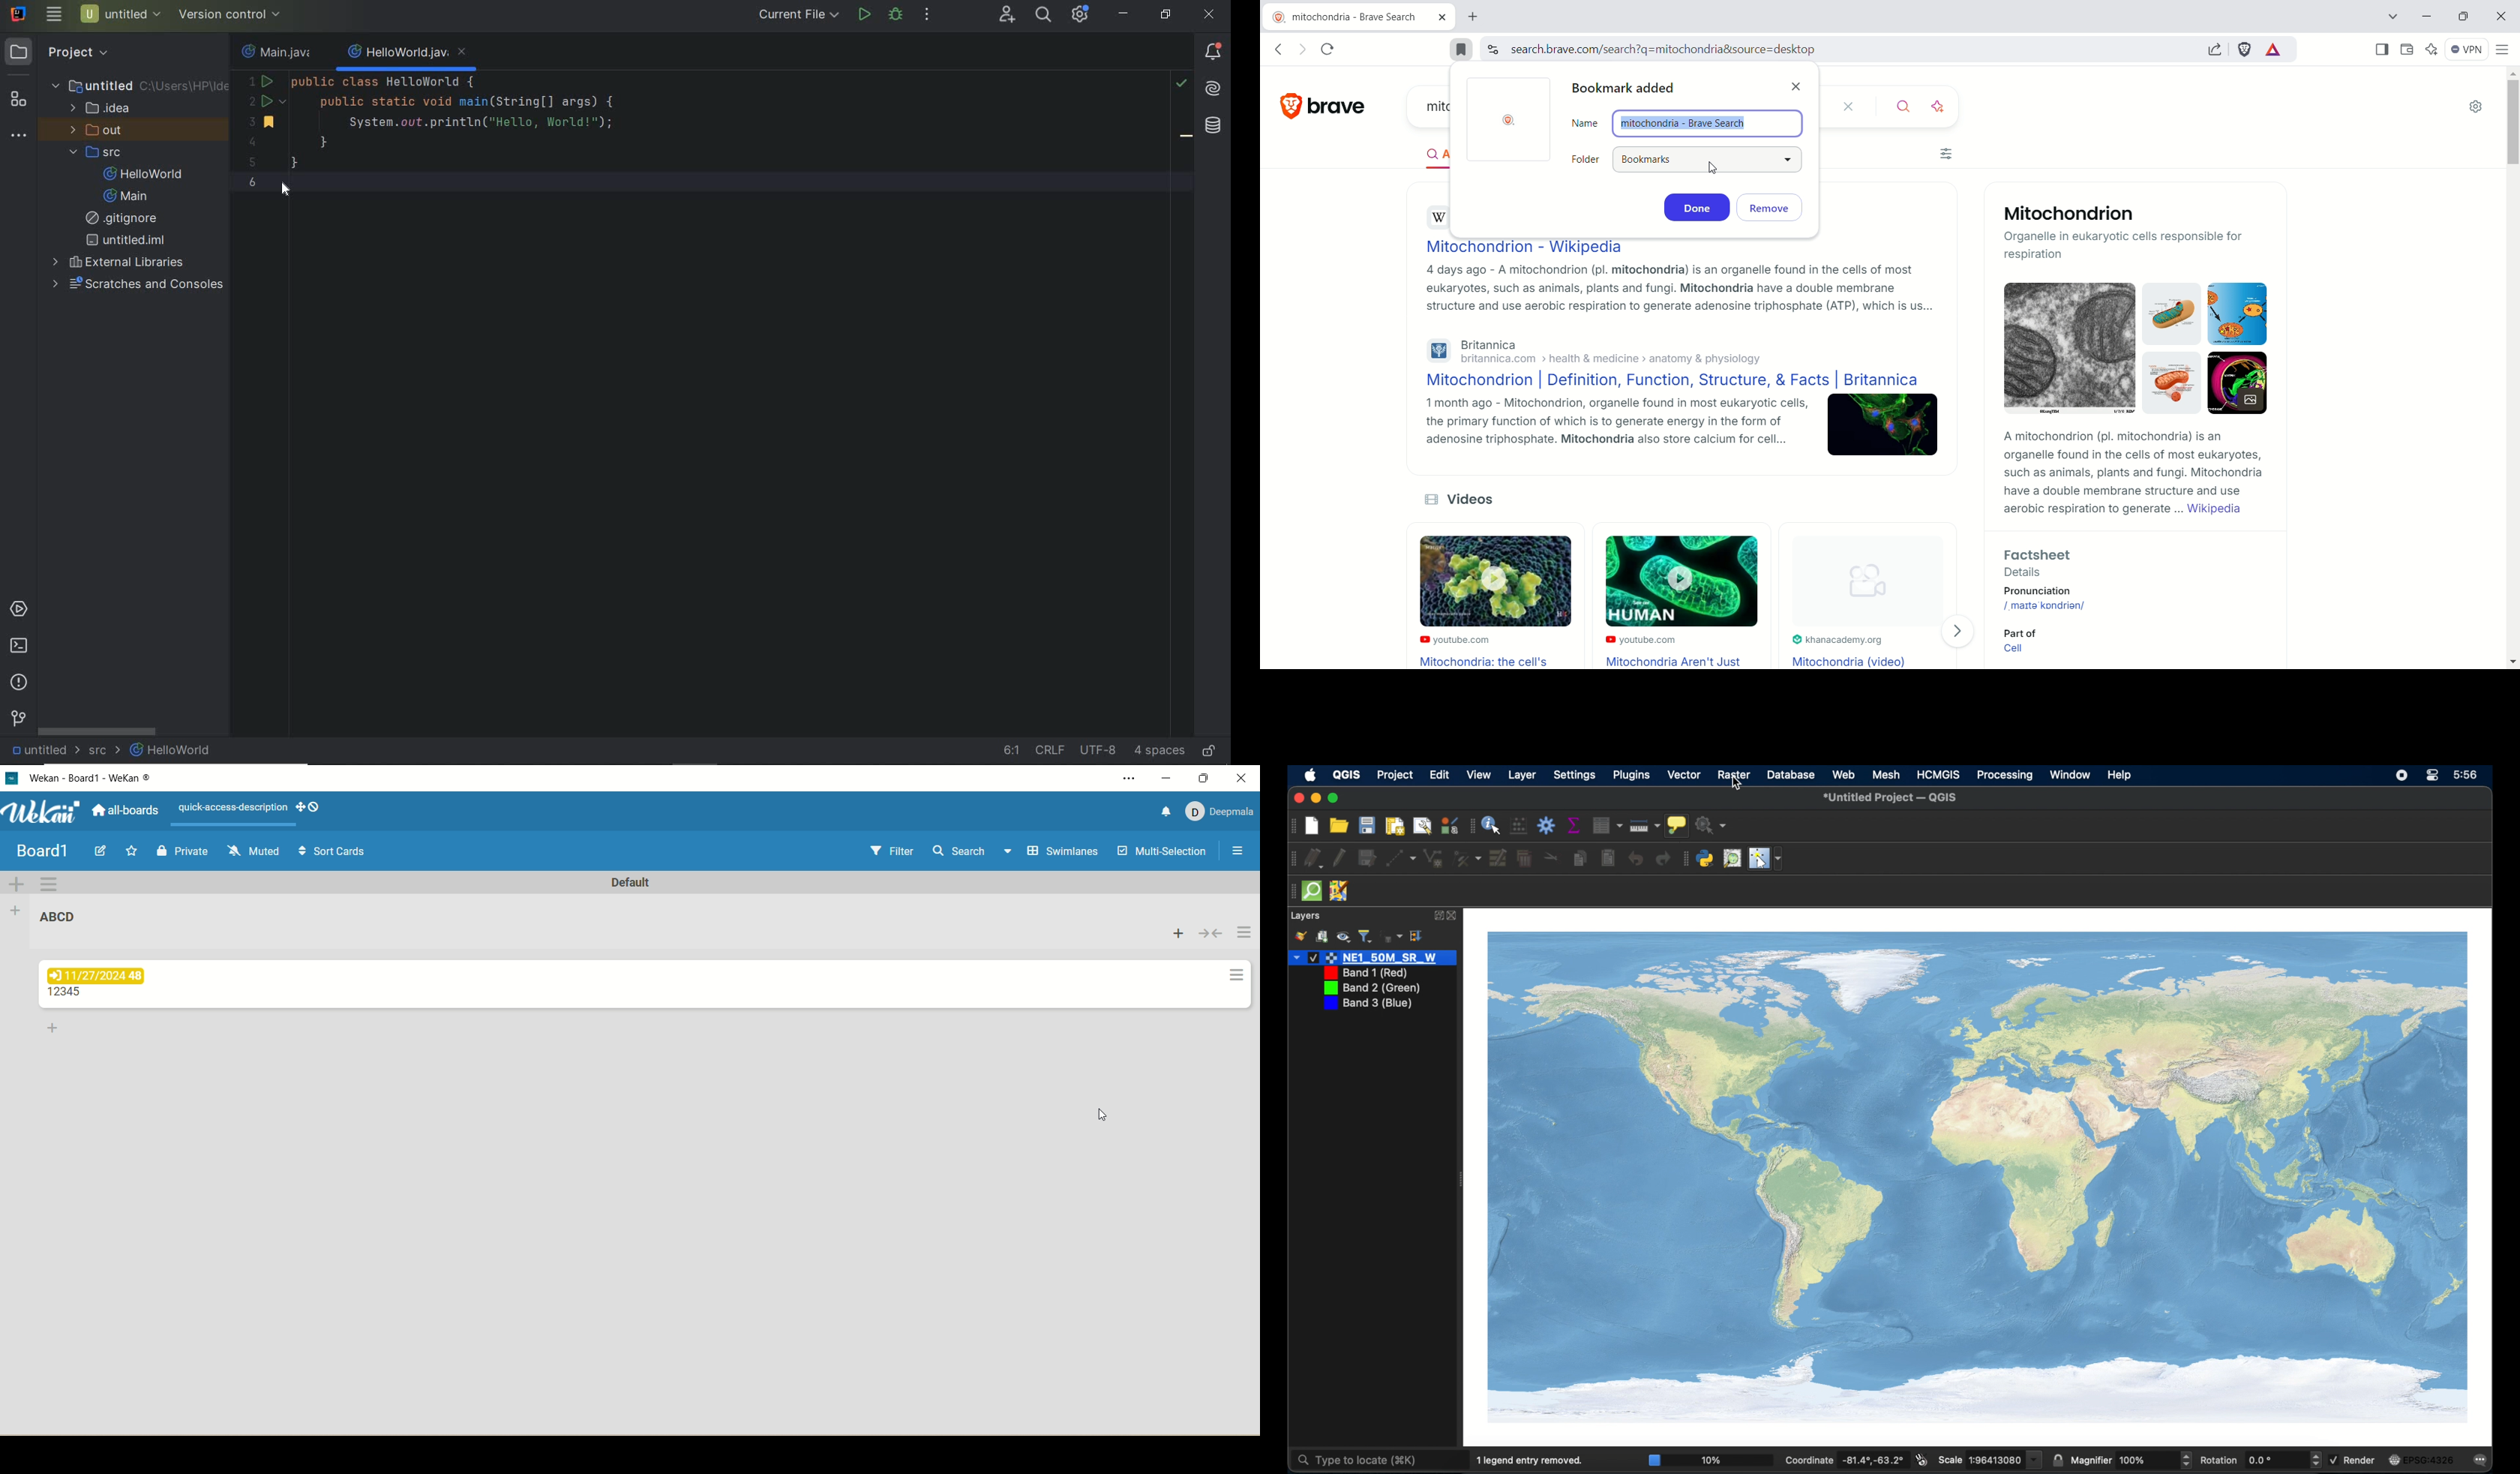 The image size is (2520, 1484). Describe the element at coordinates (1709, 1460) in the screenshot. I see `10%` at that location.